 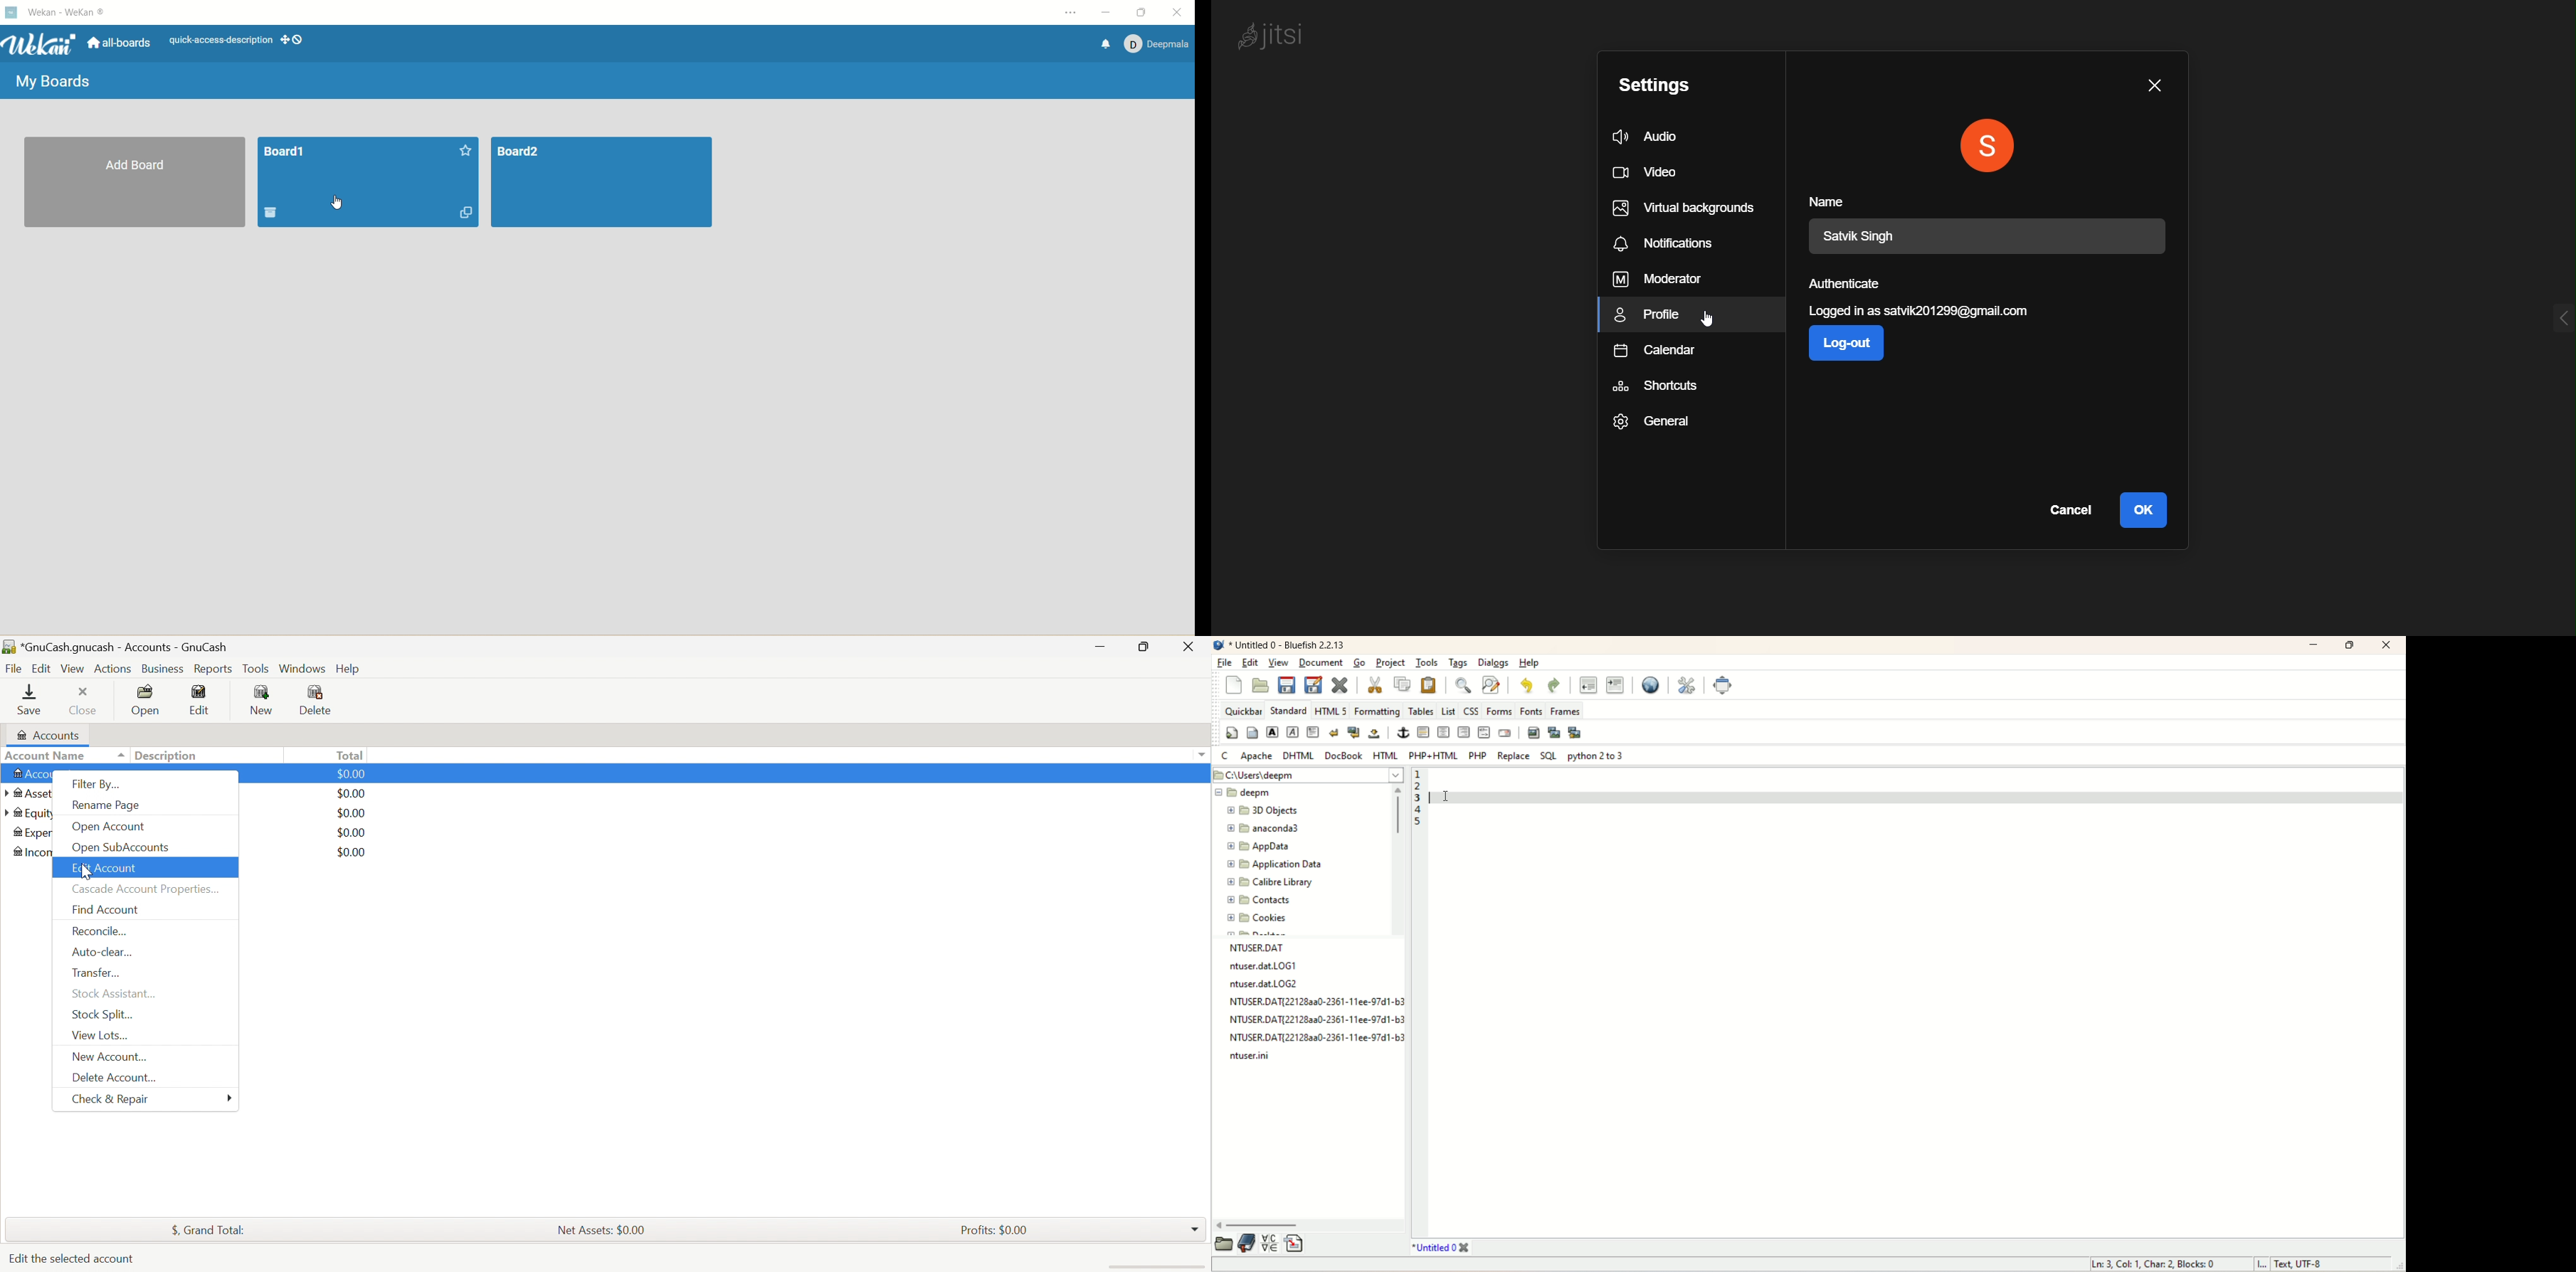 What do you see at coordinates (1667, 245) in the screenshot?
I see `notifications` at bounding box center [1667, 245].